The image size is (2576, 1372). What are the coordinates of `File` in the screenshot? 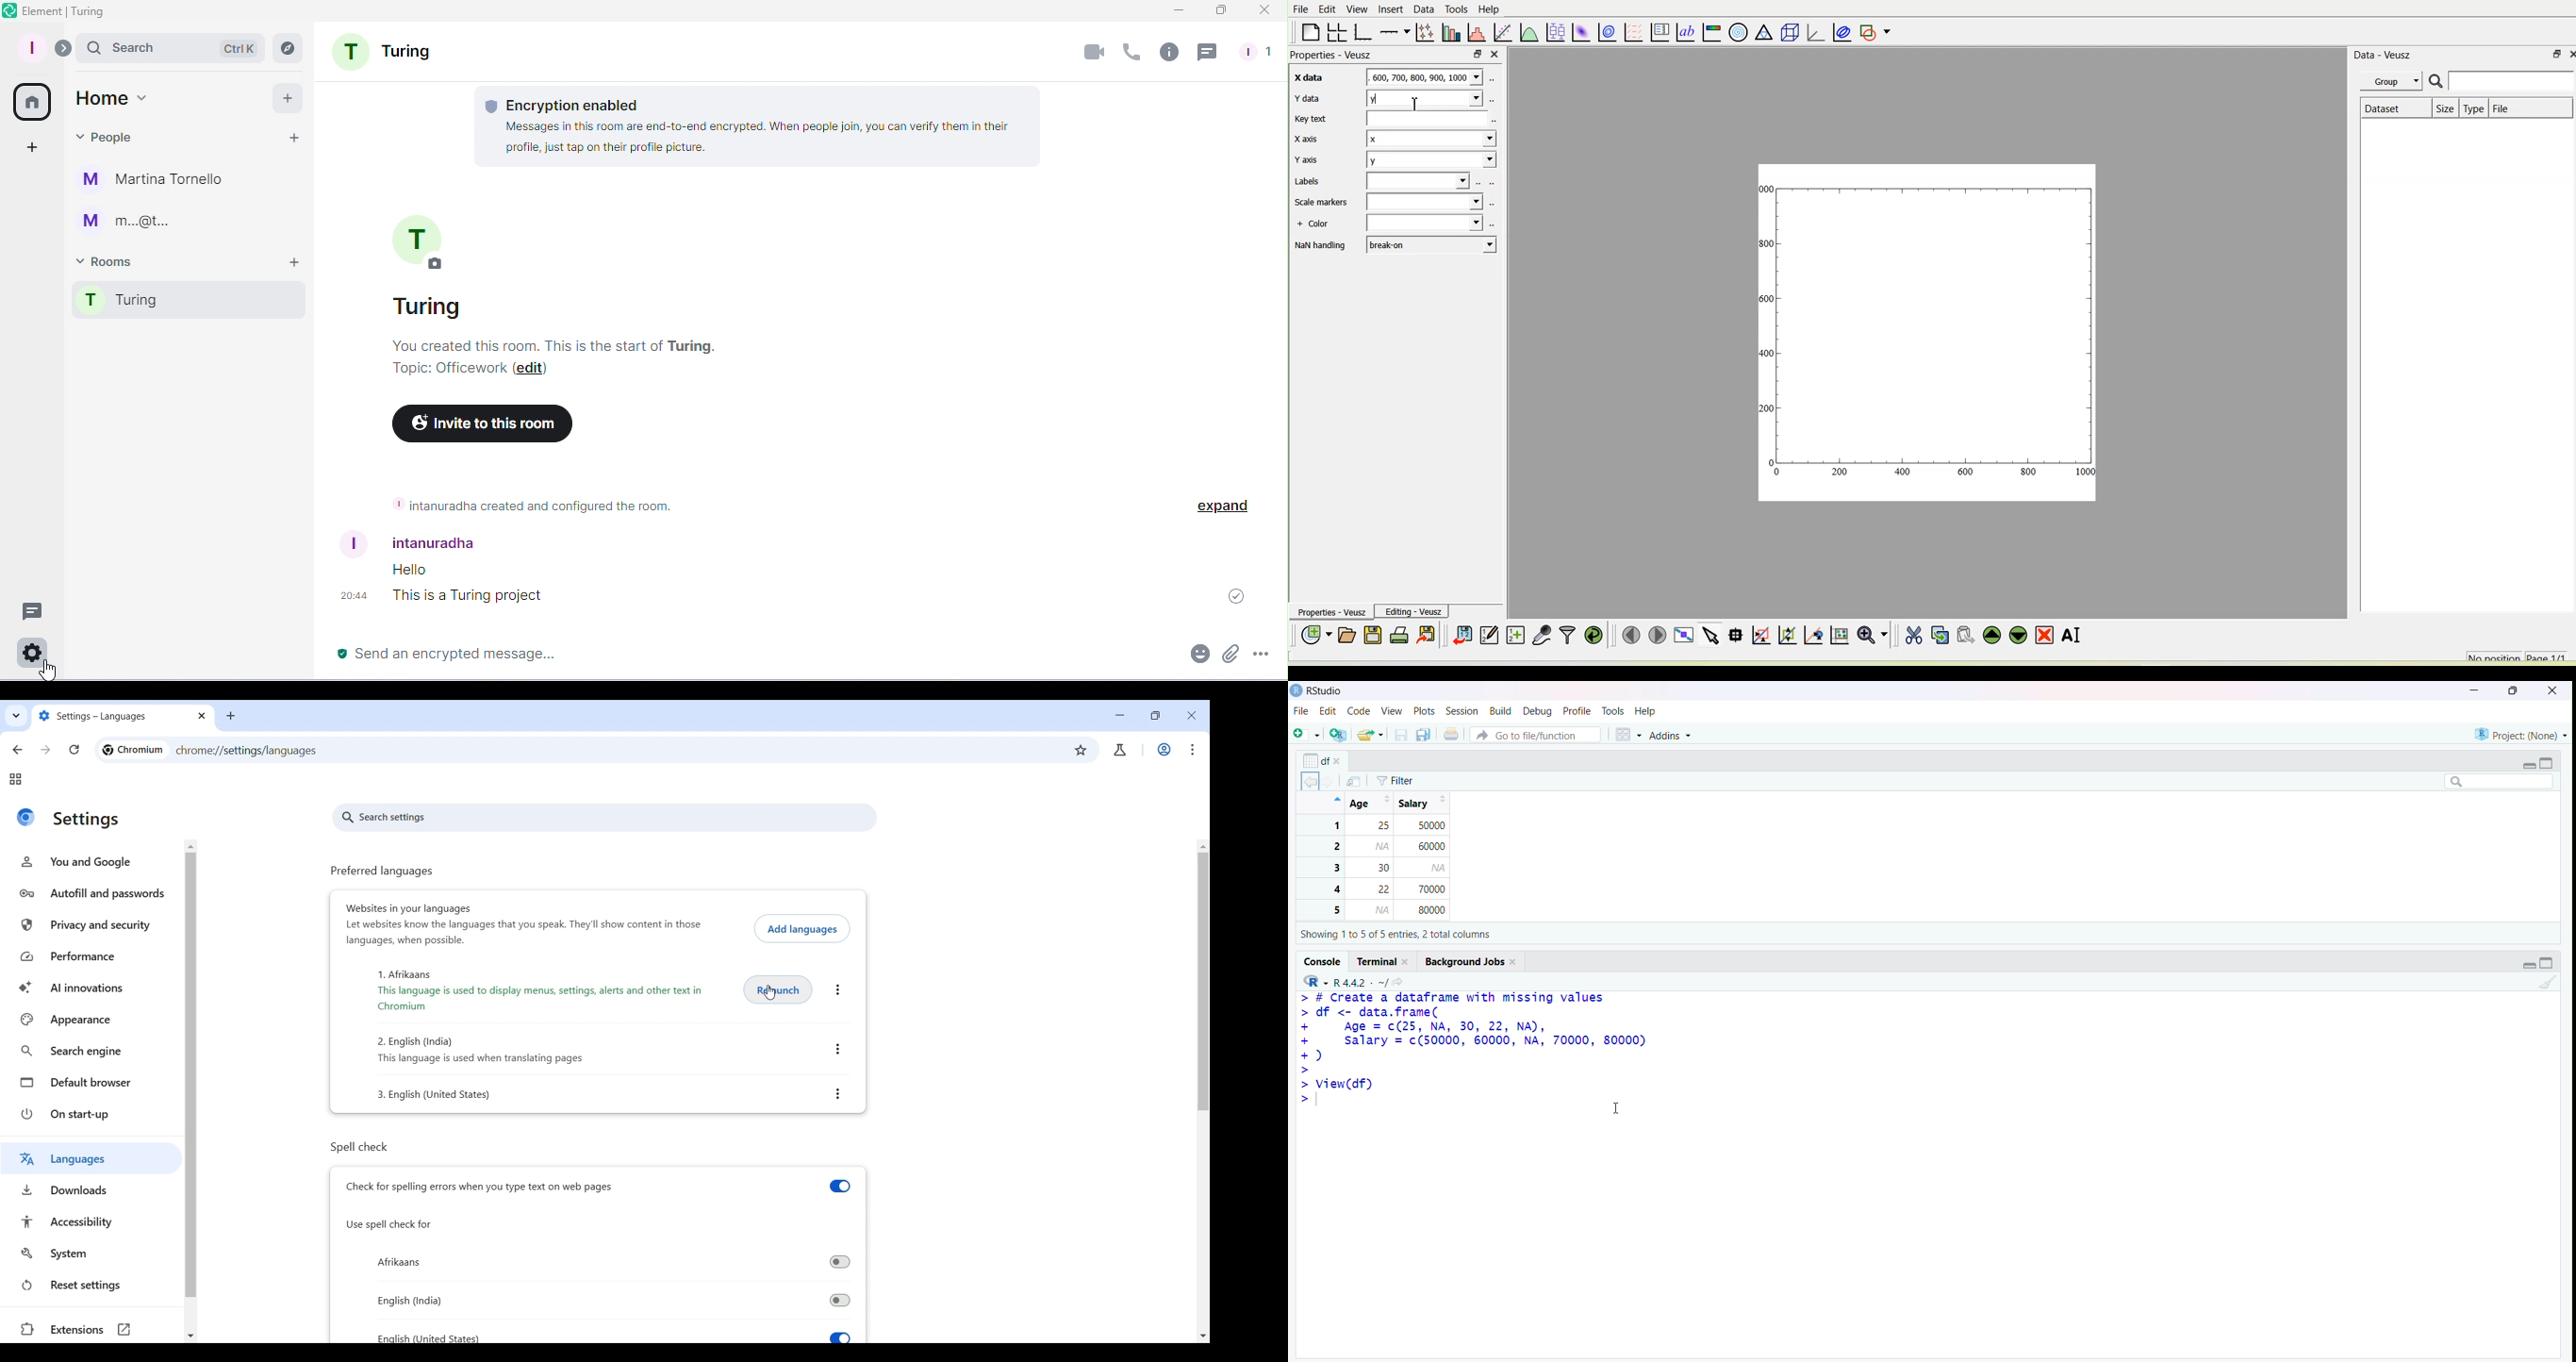 It's located at (1300, 711).